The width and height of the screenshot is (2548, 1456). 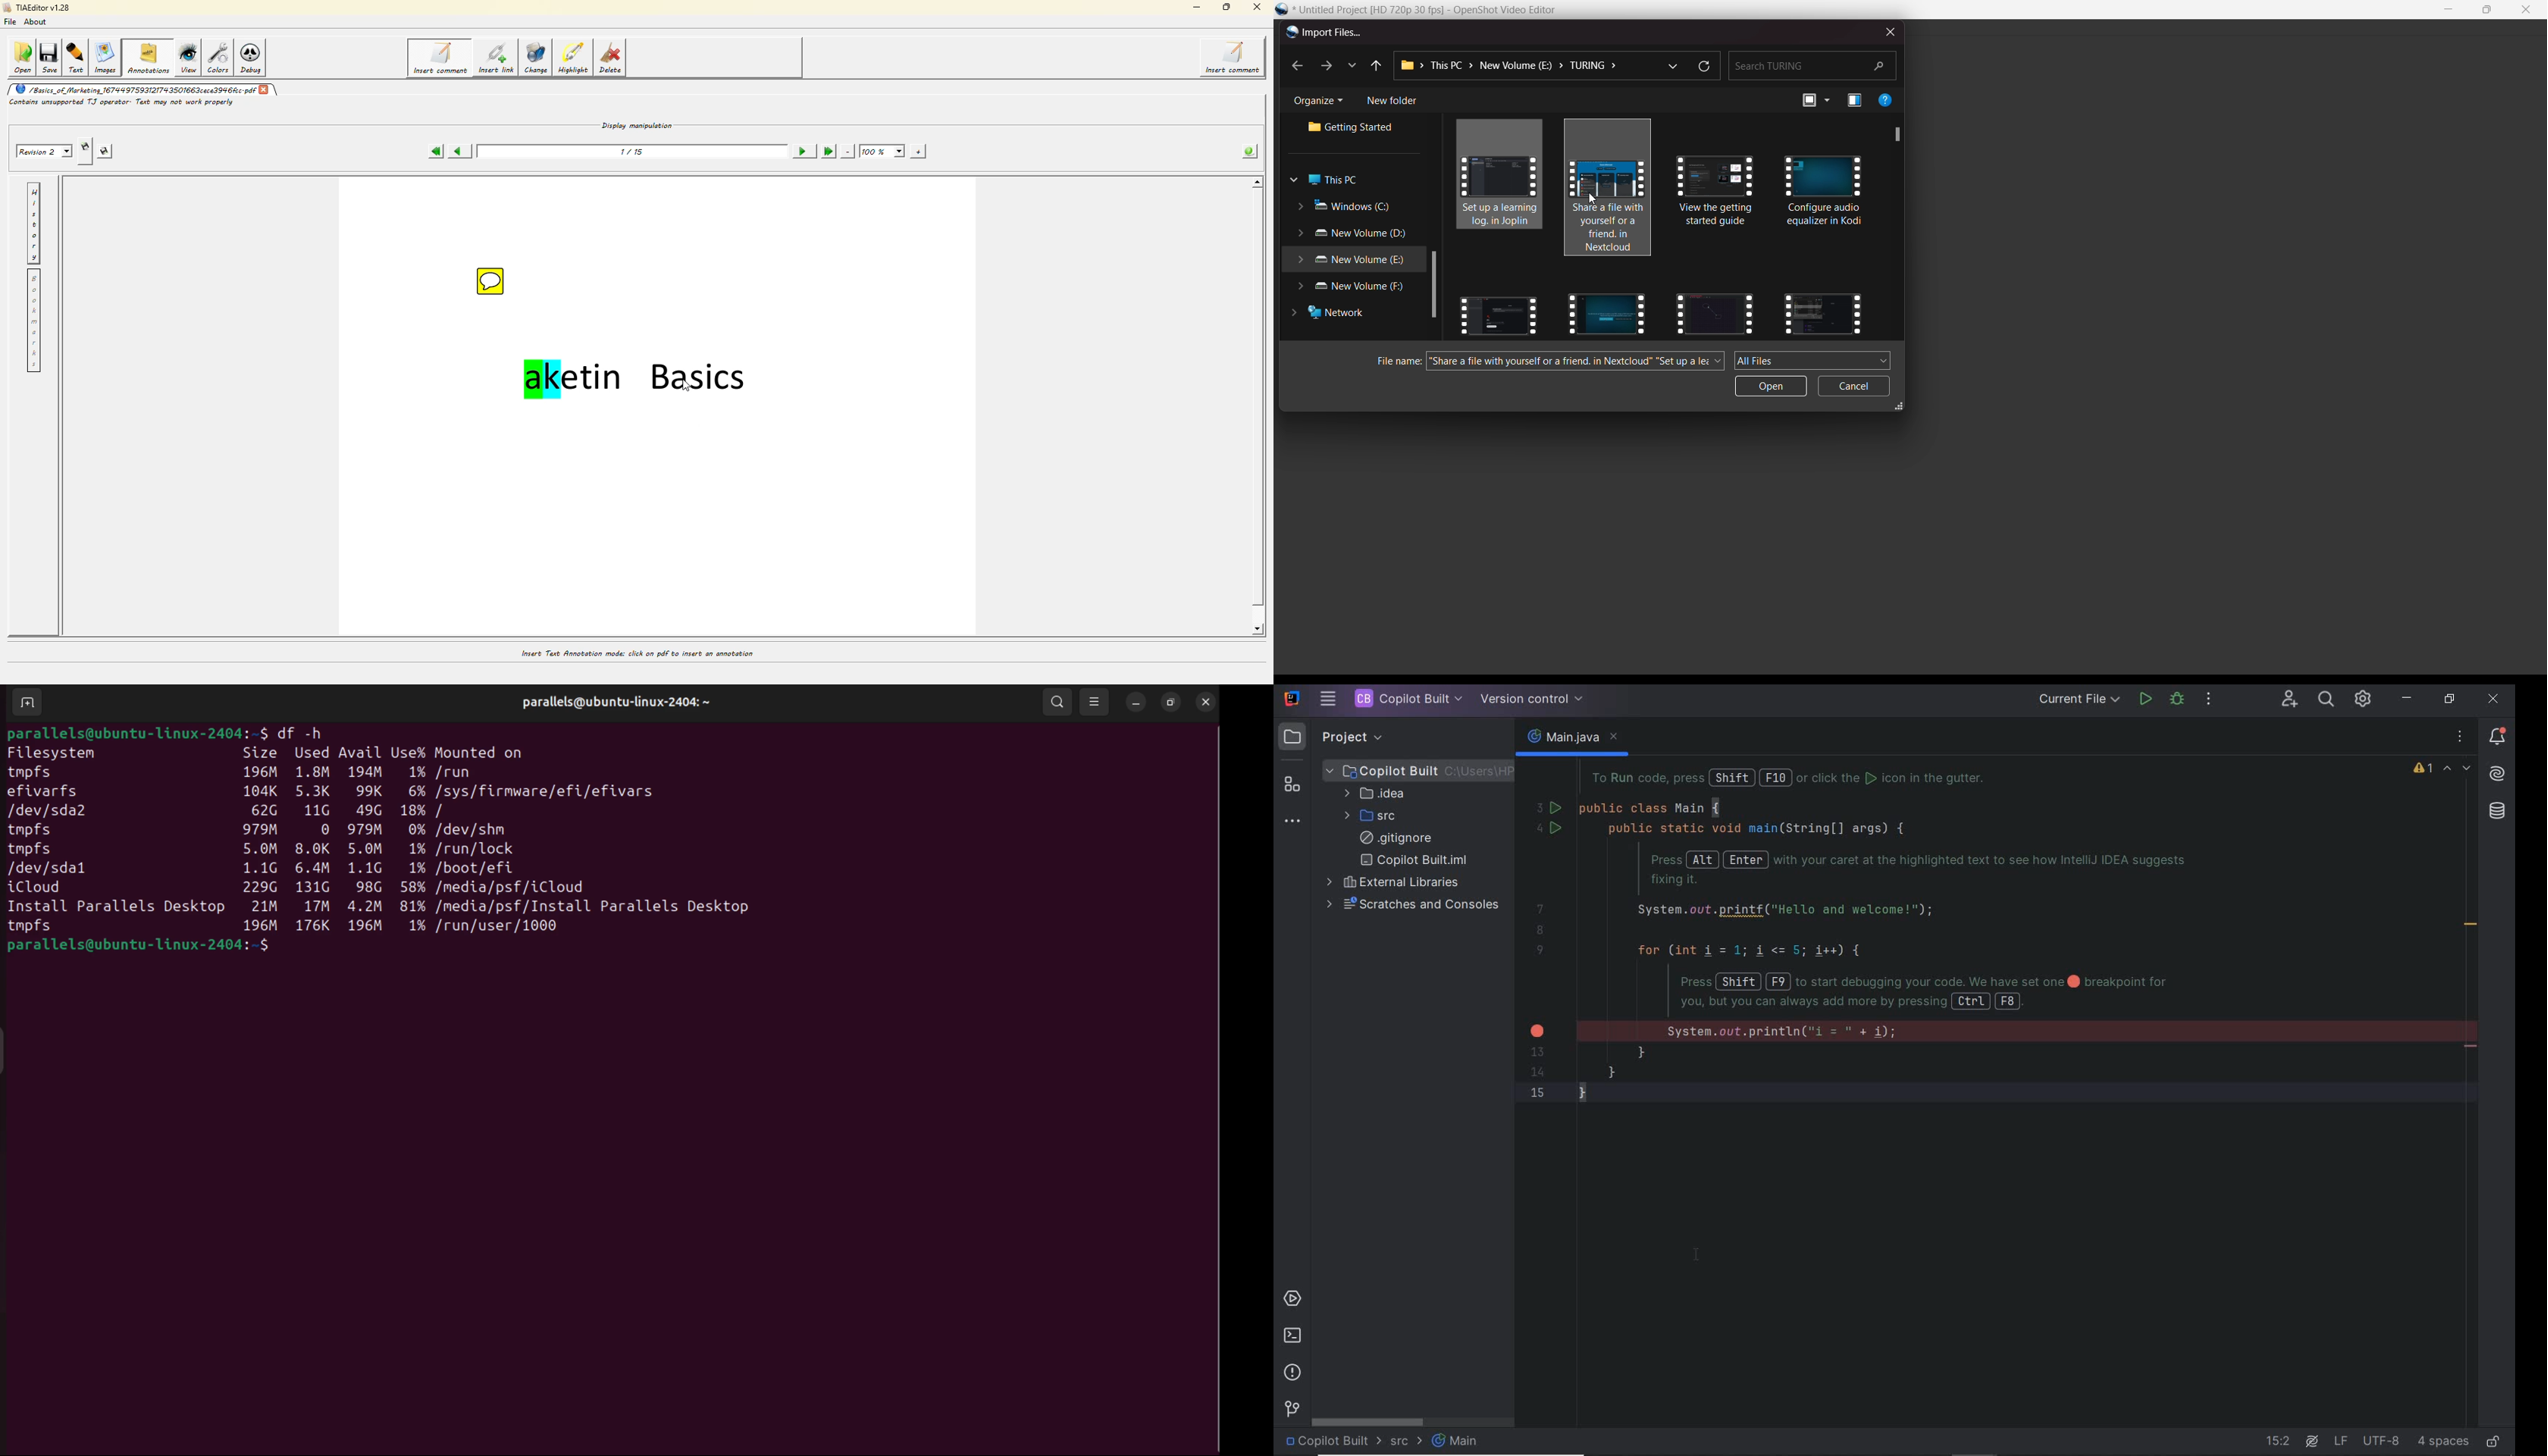 I want to click on 4.2 m, so click(x=364, y=908).